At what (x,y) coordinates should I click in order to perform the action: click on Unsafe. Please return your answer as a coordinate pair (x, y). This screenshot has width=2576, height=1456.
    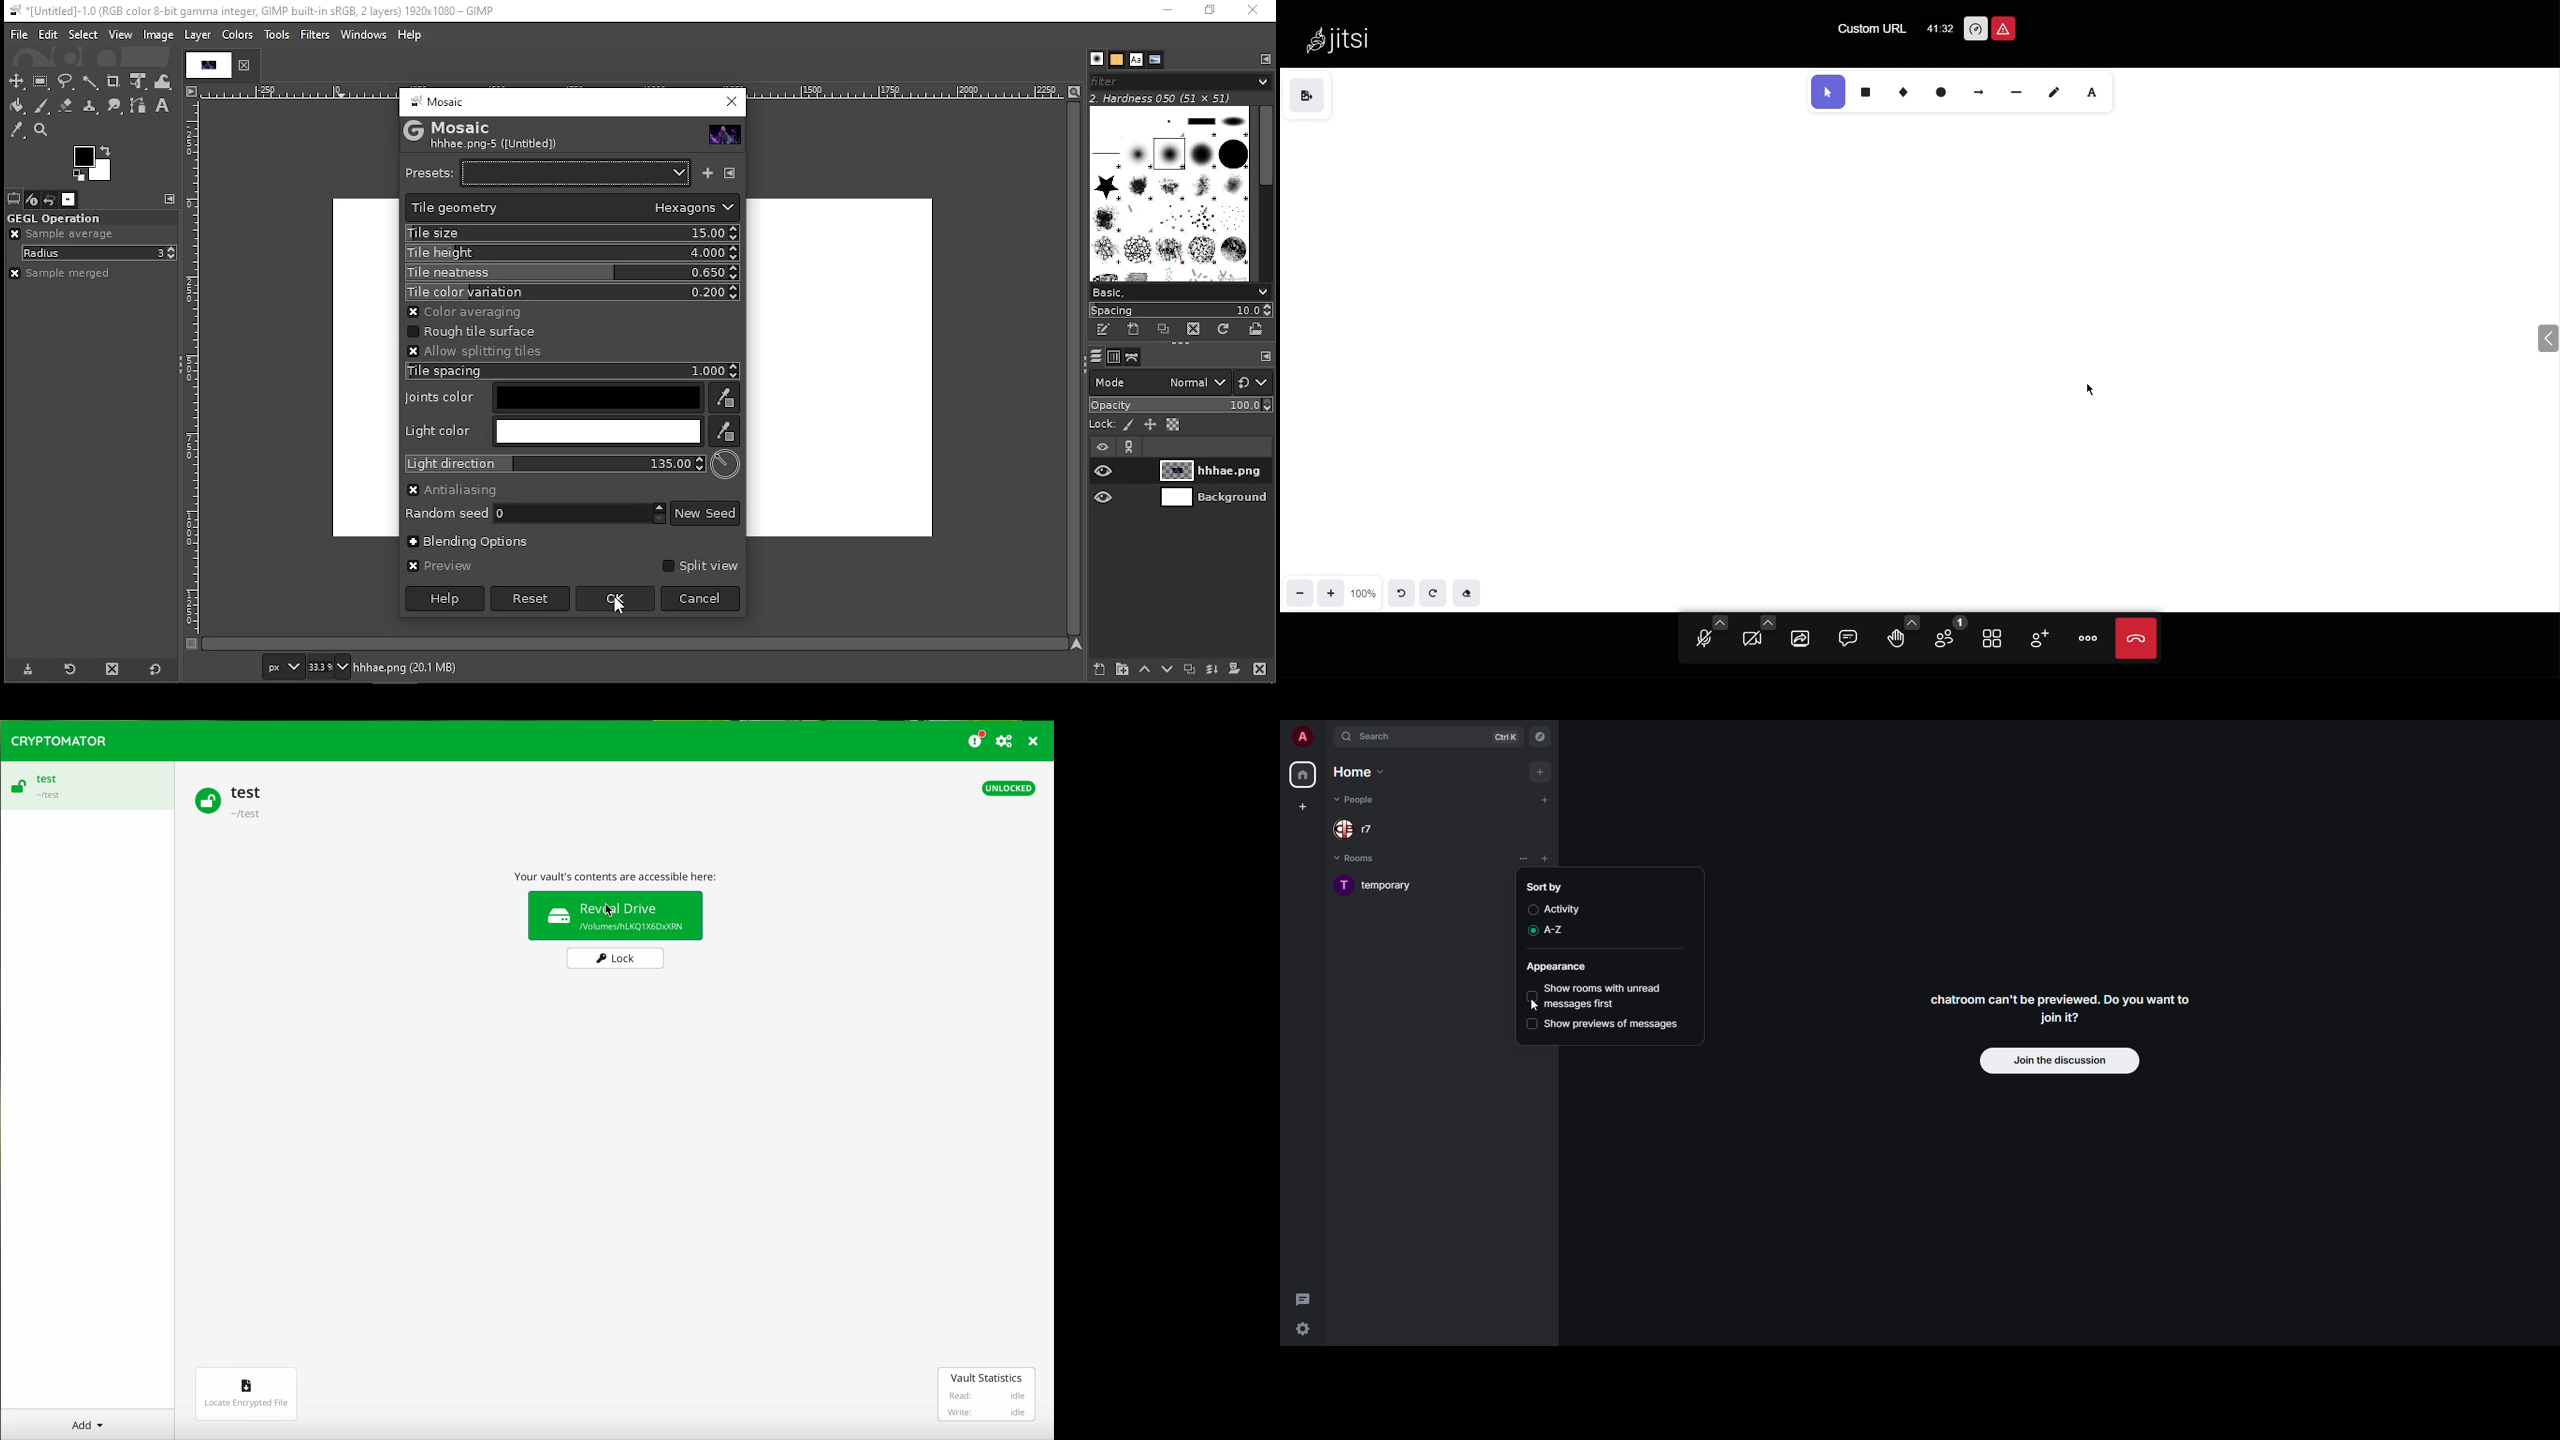
    Looking at the image, I should click on (2005, 27).